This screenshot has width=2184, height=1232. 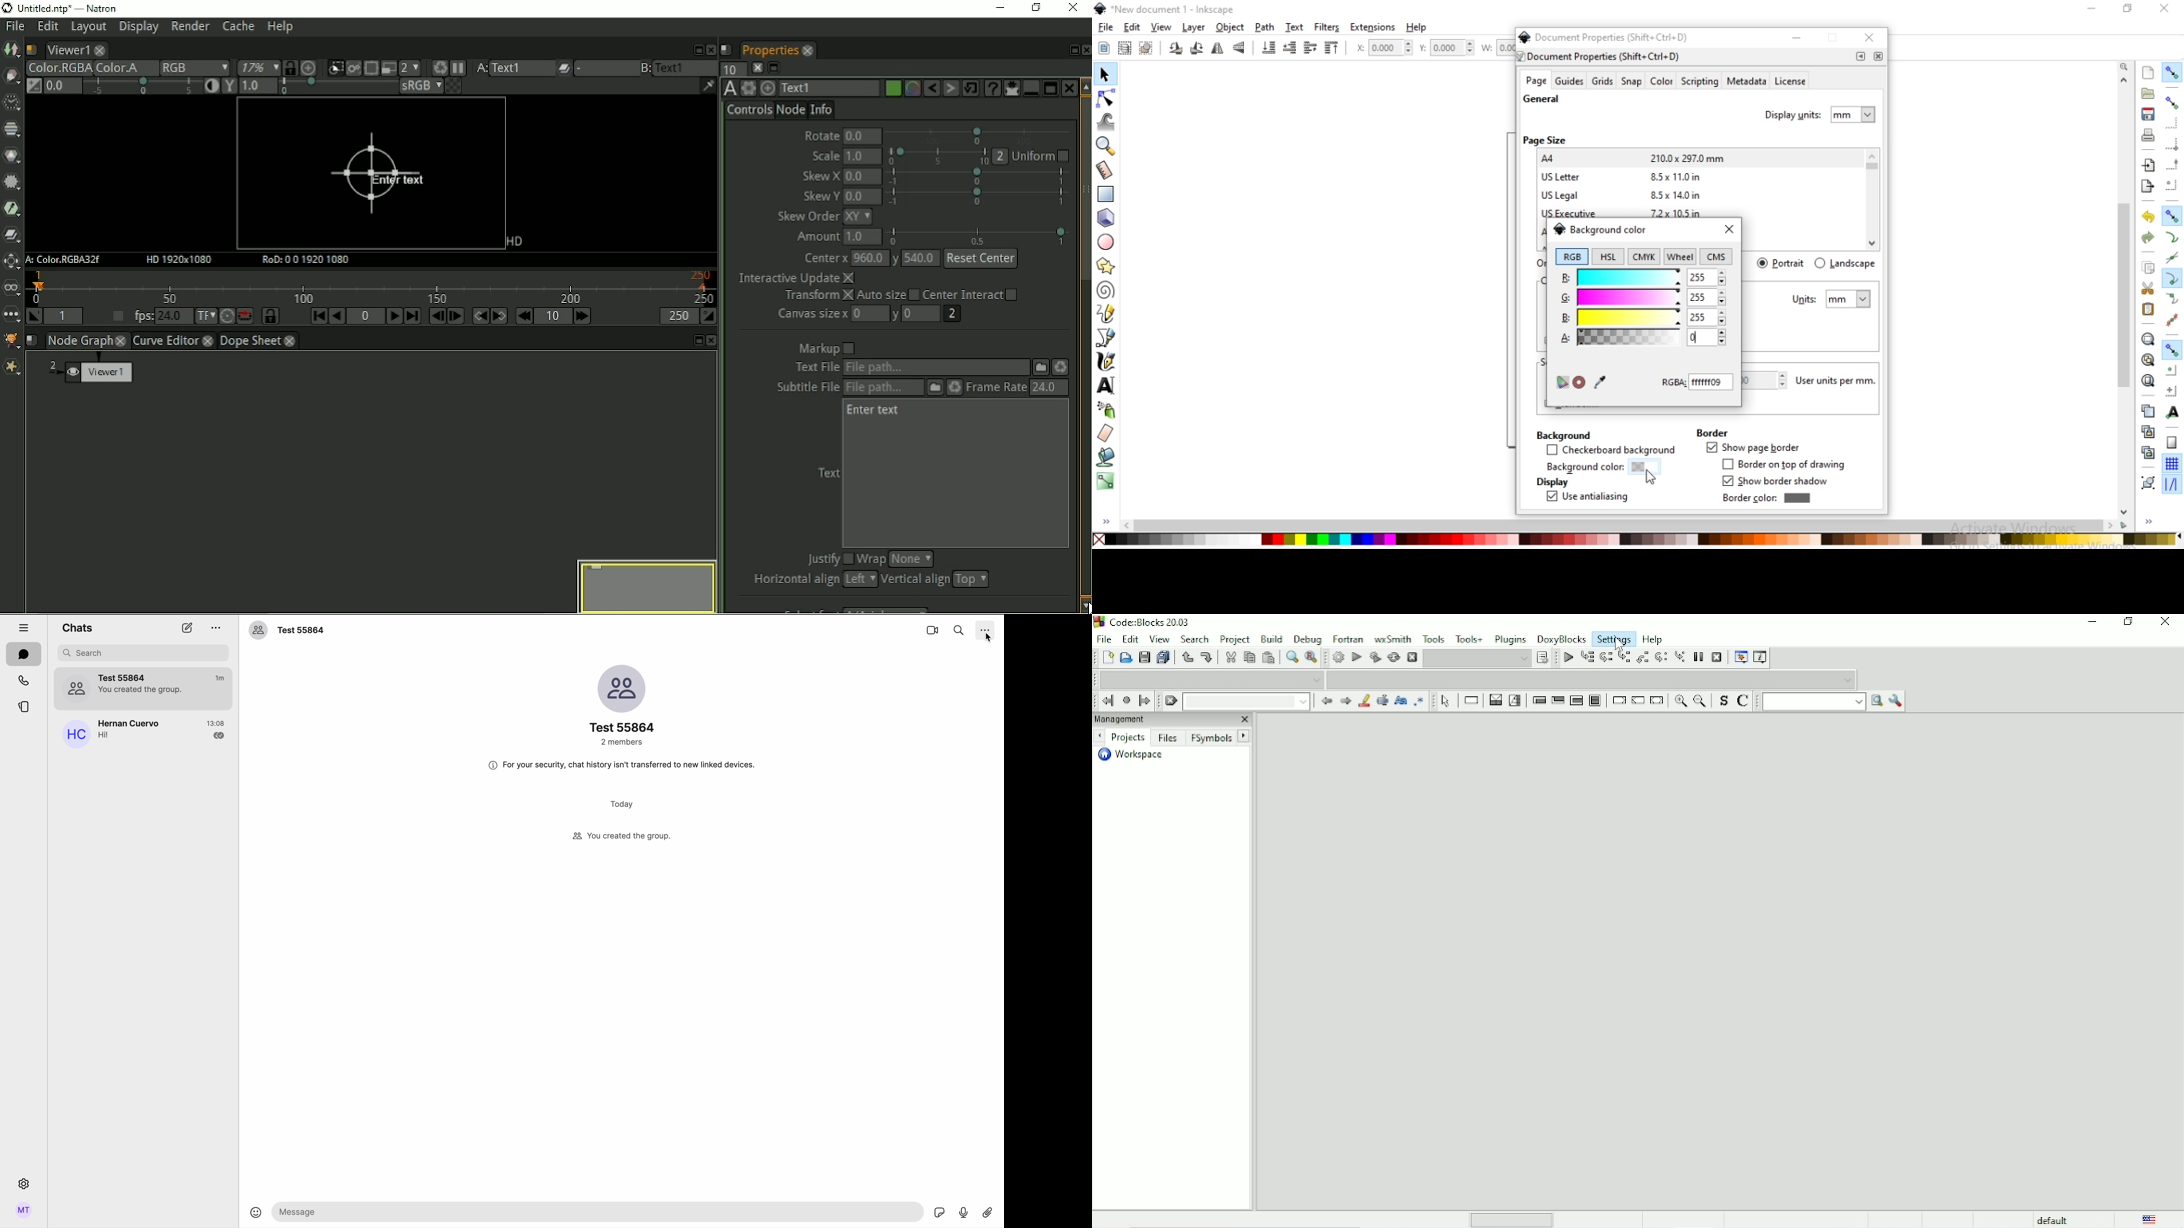 I want to click on Zoom in, so click(x=1679, y=702).